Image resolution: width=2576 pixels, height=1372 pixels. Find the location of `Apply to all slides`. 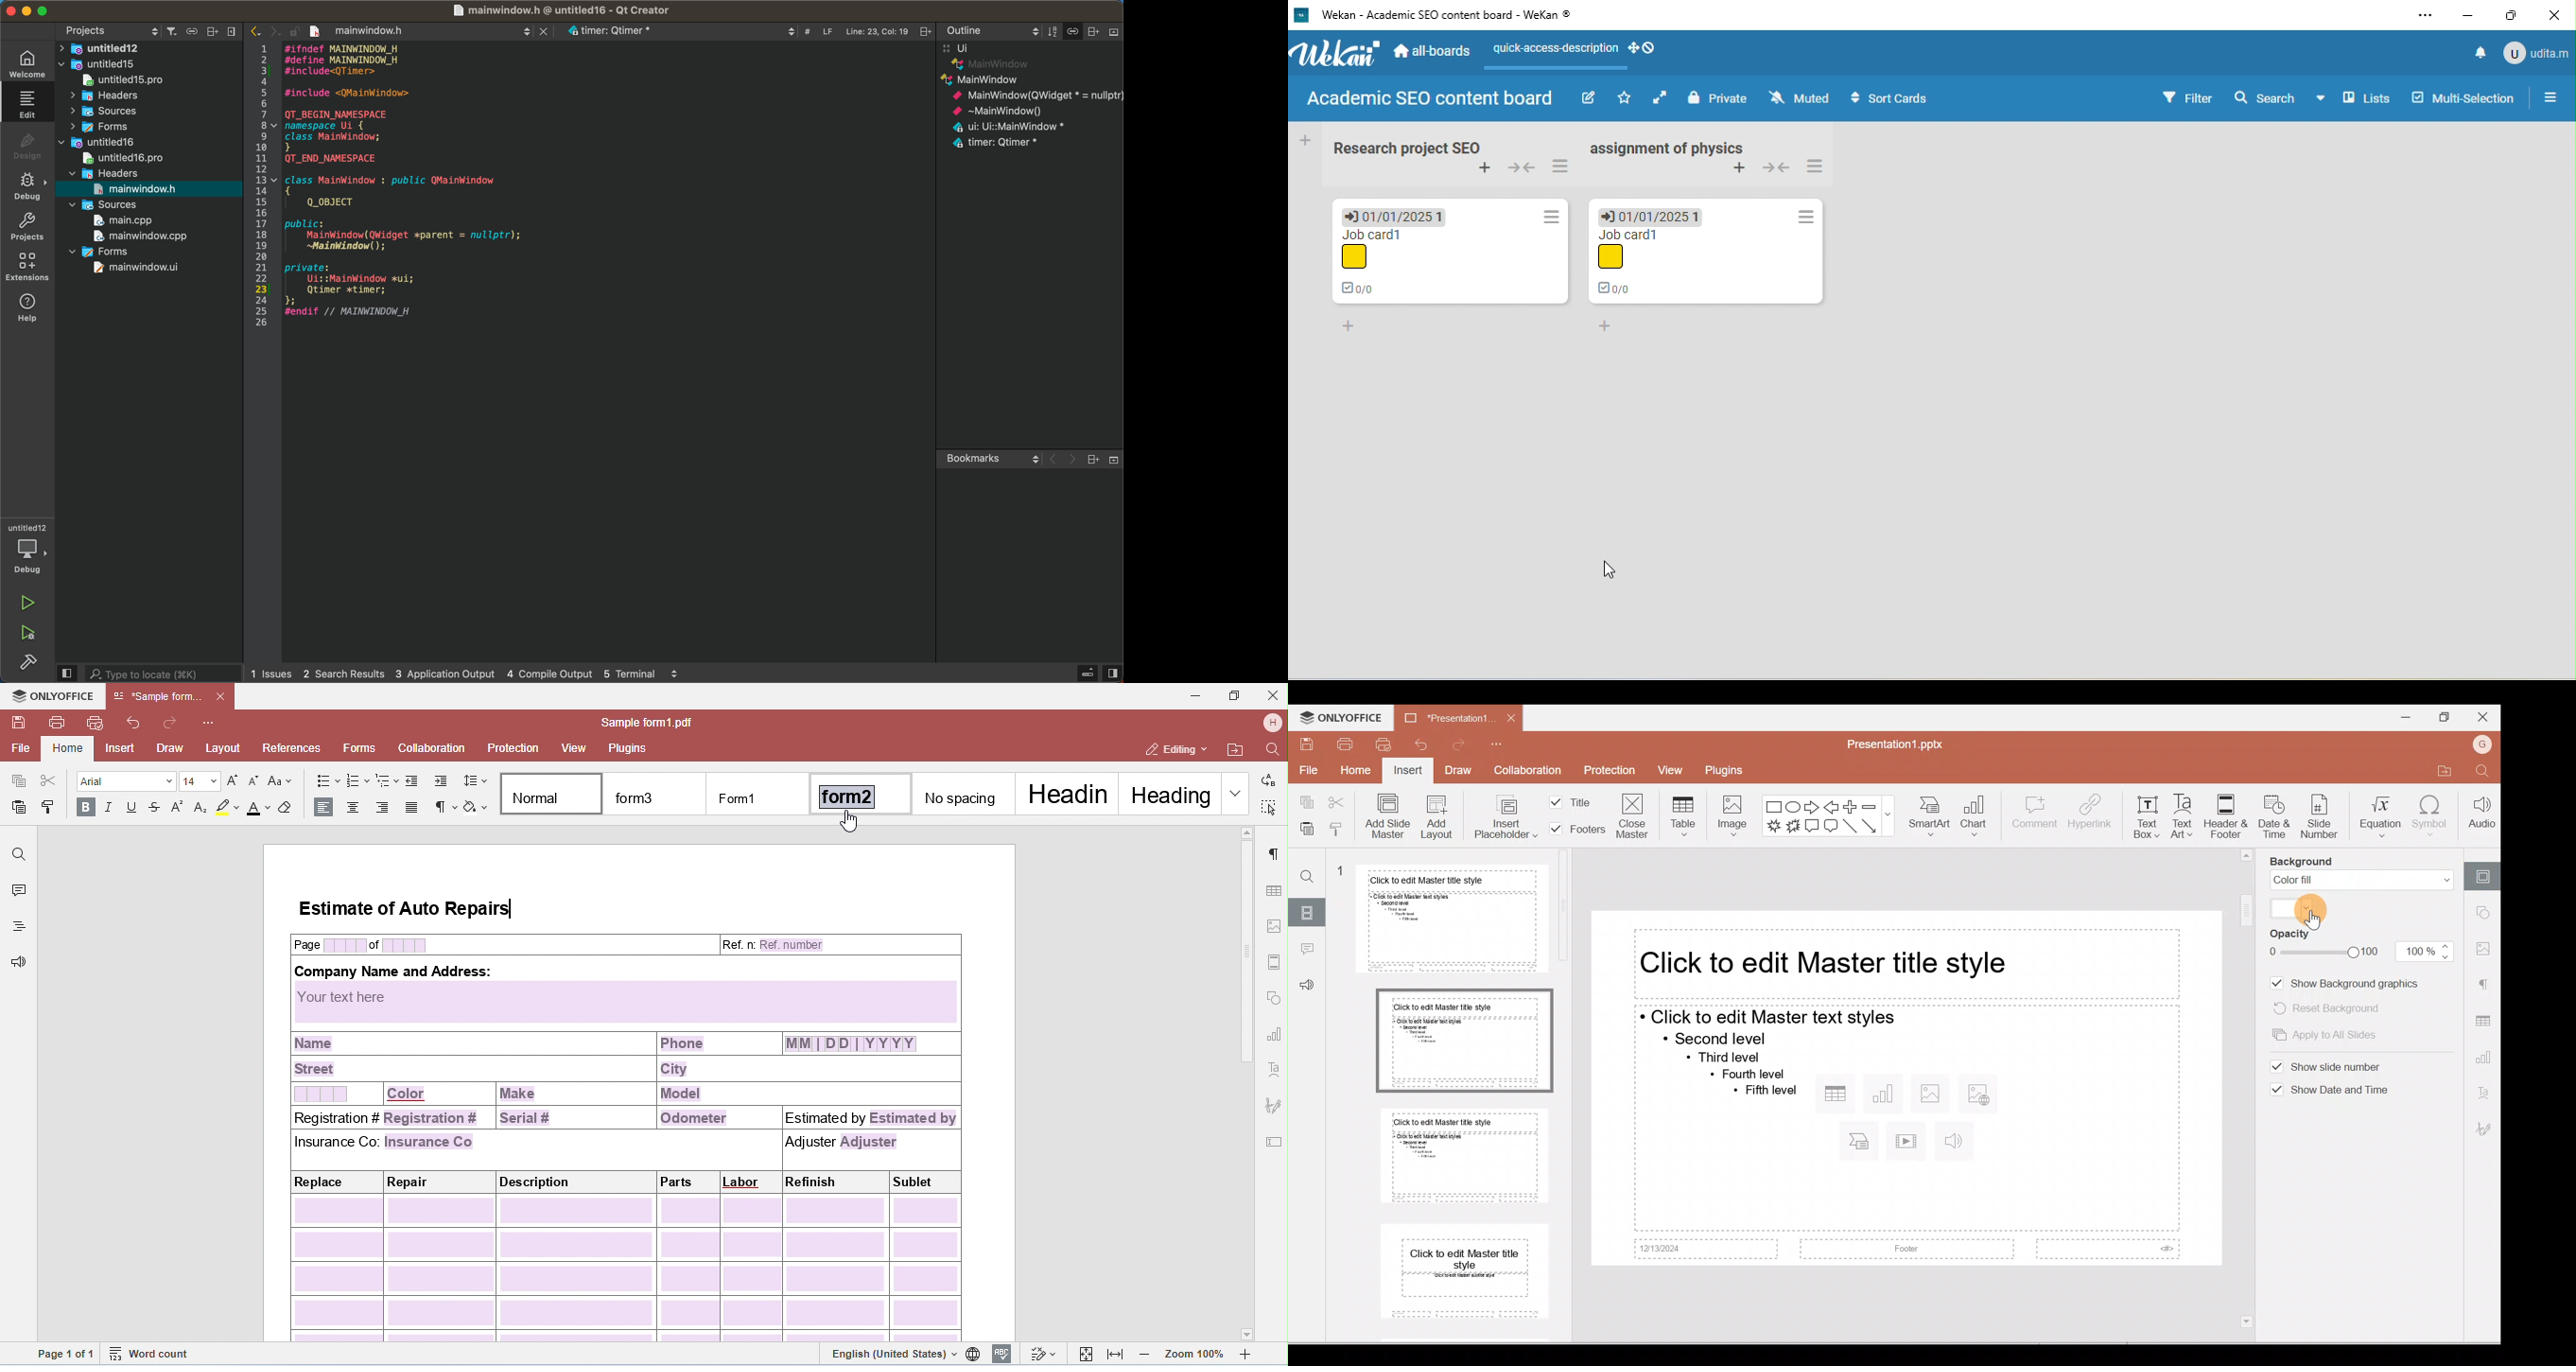

Apply to all slides is located at coordinates (2330, 1035).